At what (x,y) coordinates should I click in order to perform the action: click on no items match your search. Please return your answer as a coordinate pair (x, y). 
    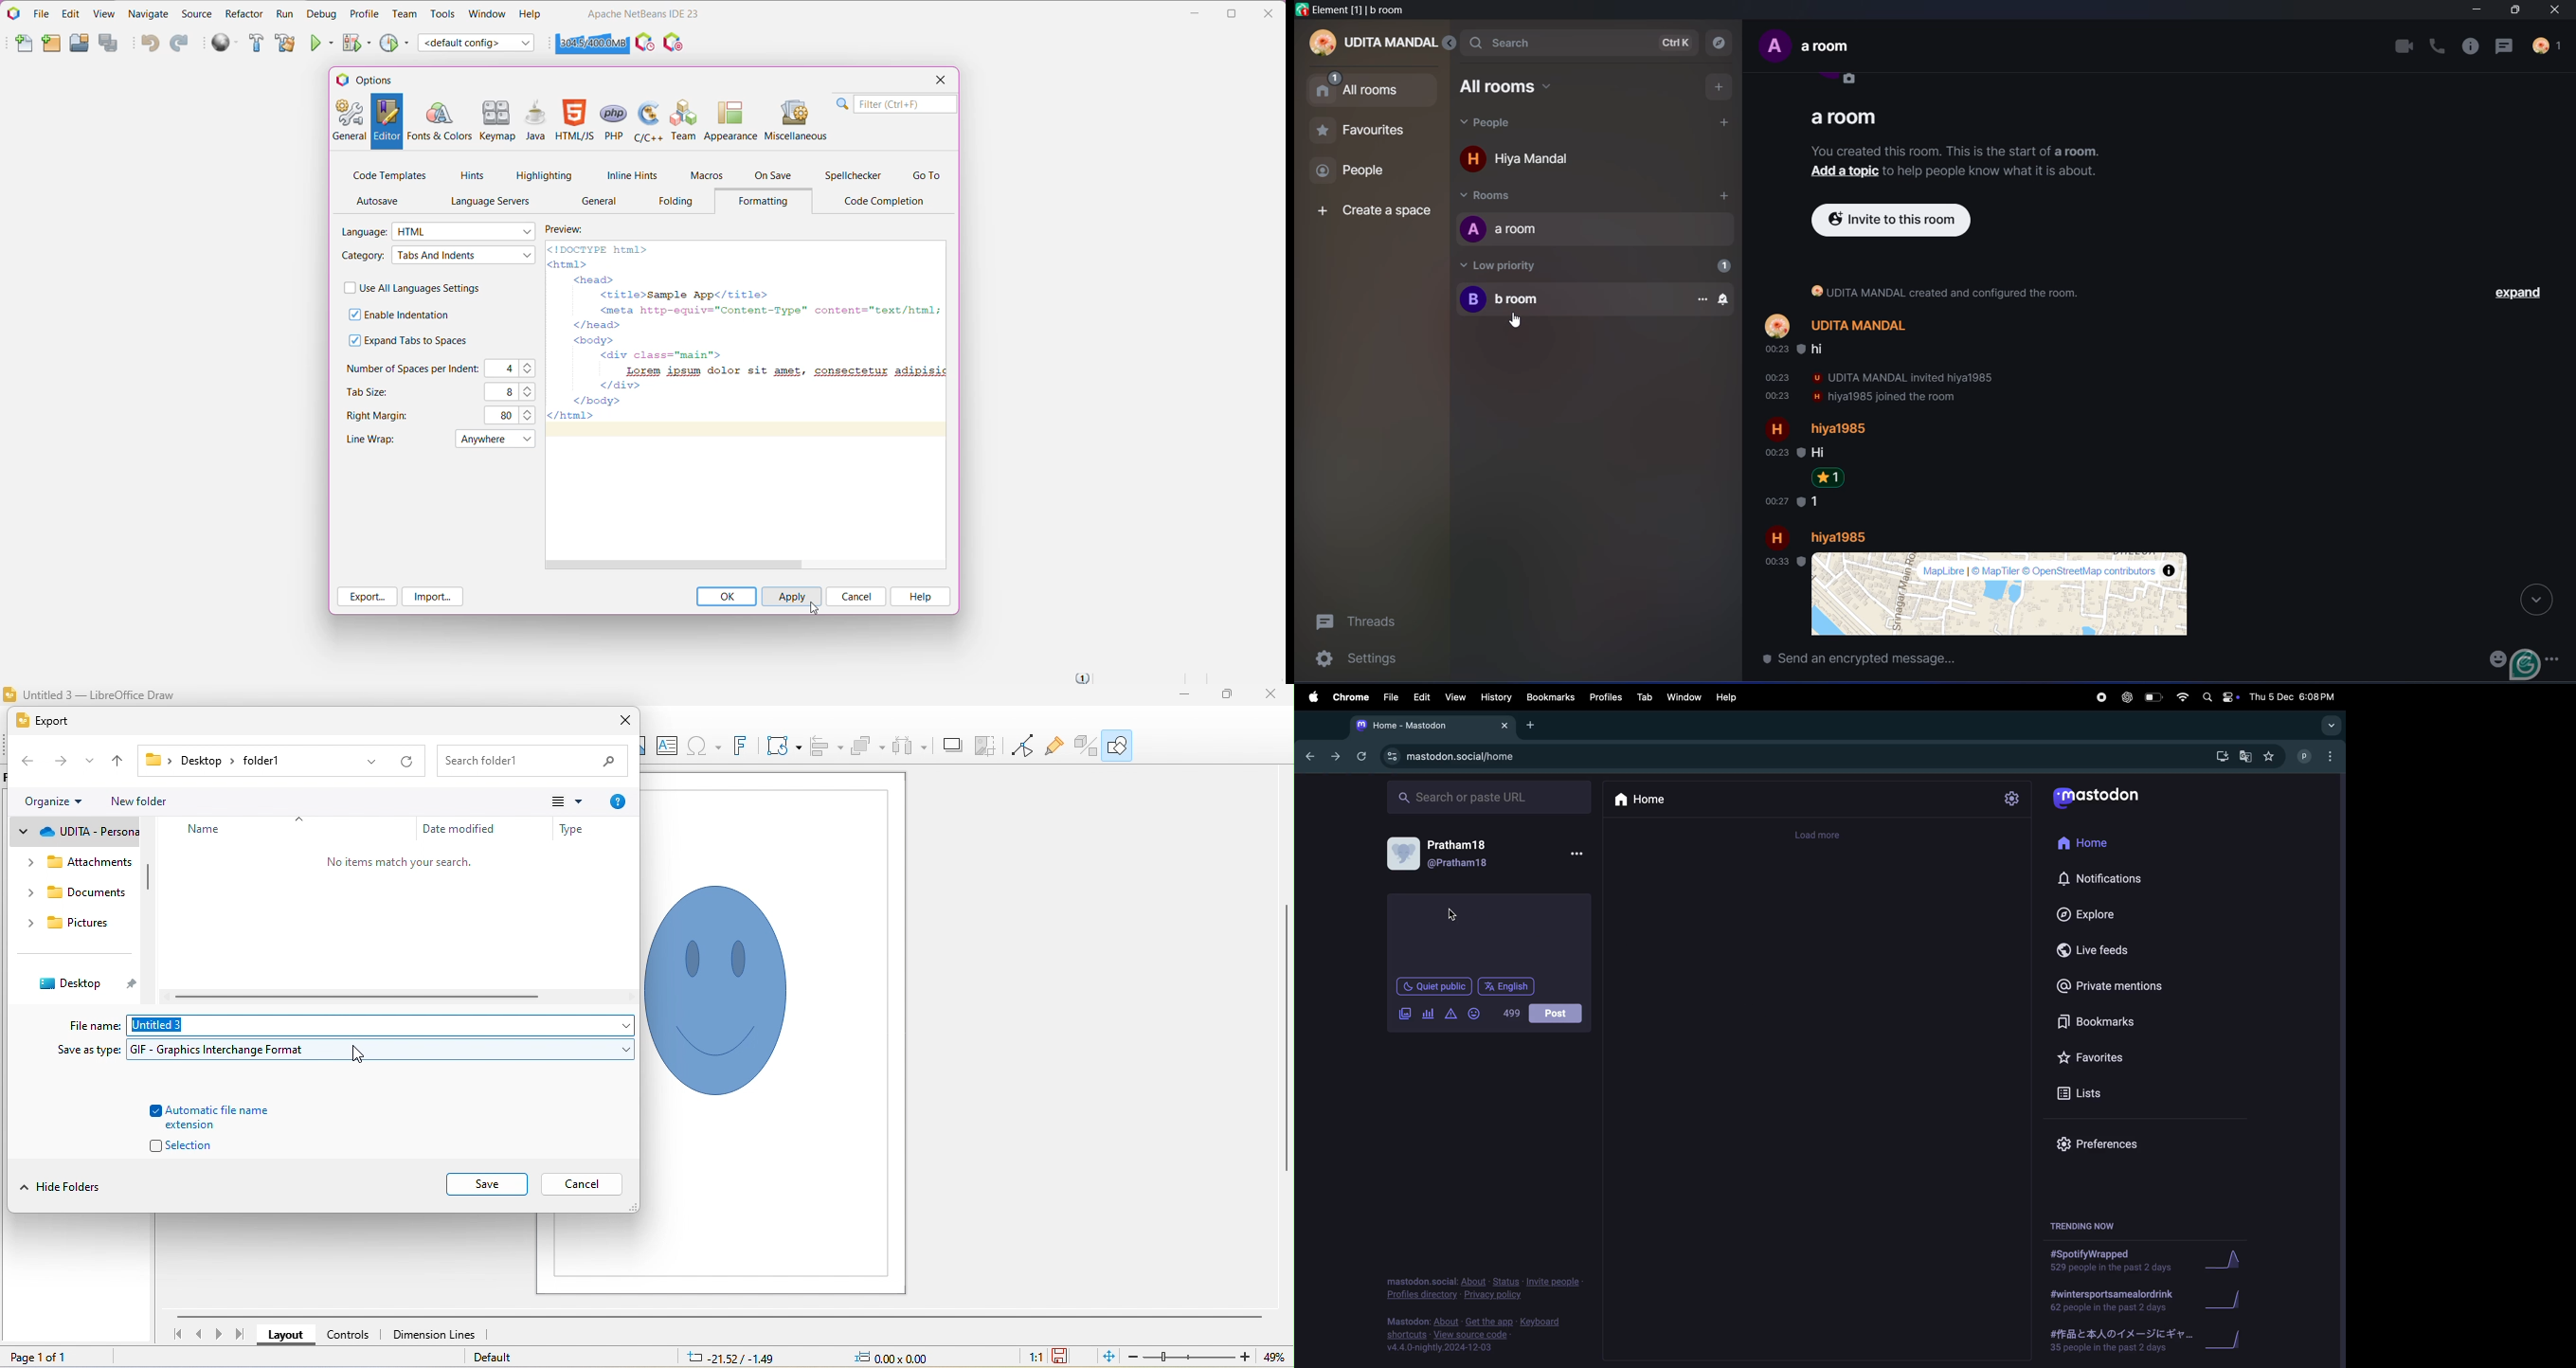
    Looking at the image, I should click on (402, 861).